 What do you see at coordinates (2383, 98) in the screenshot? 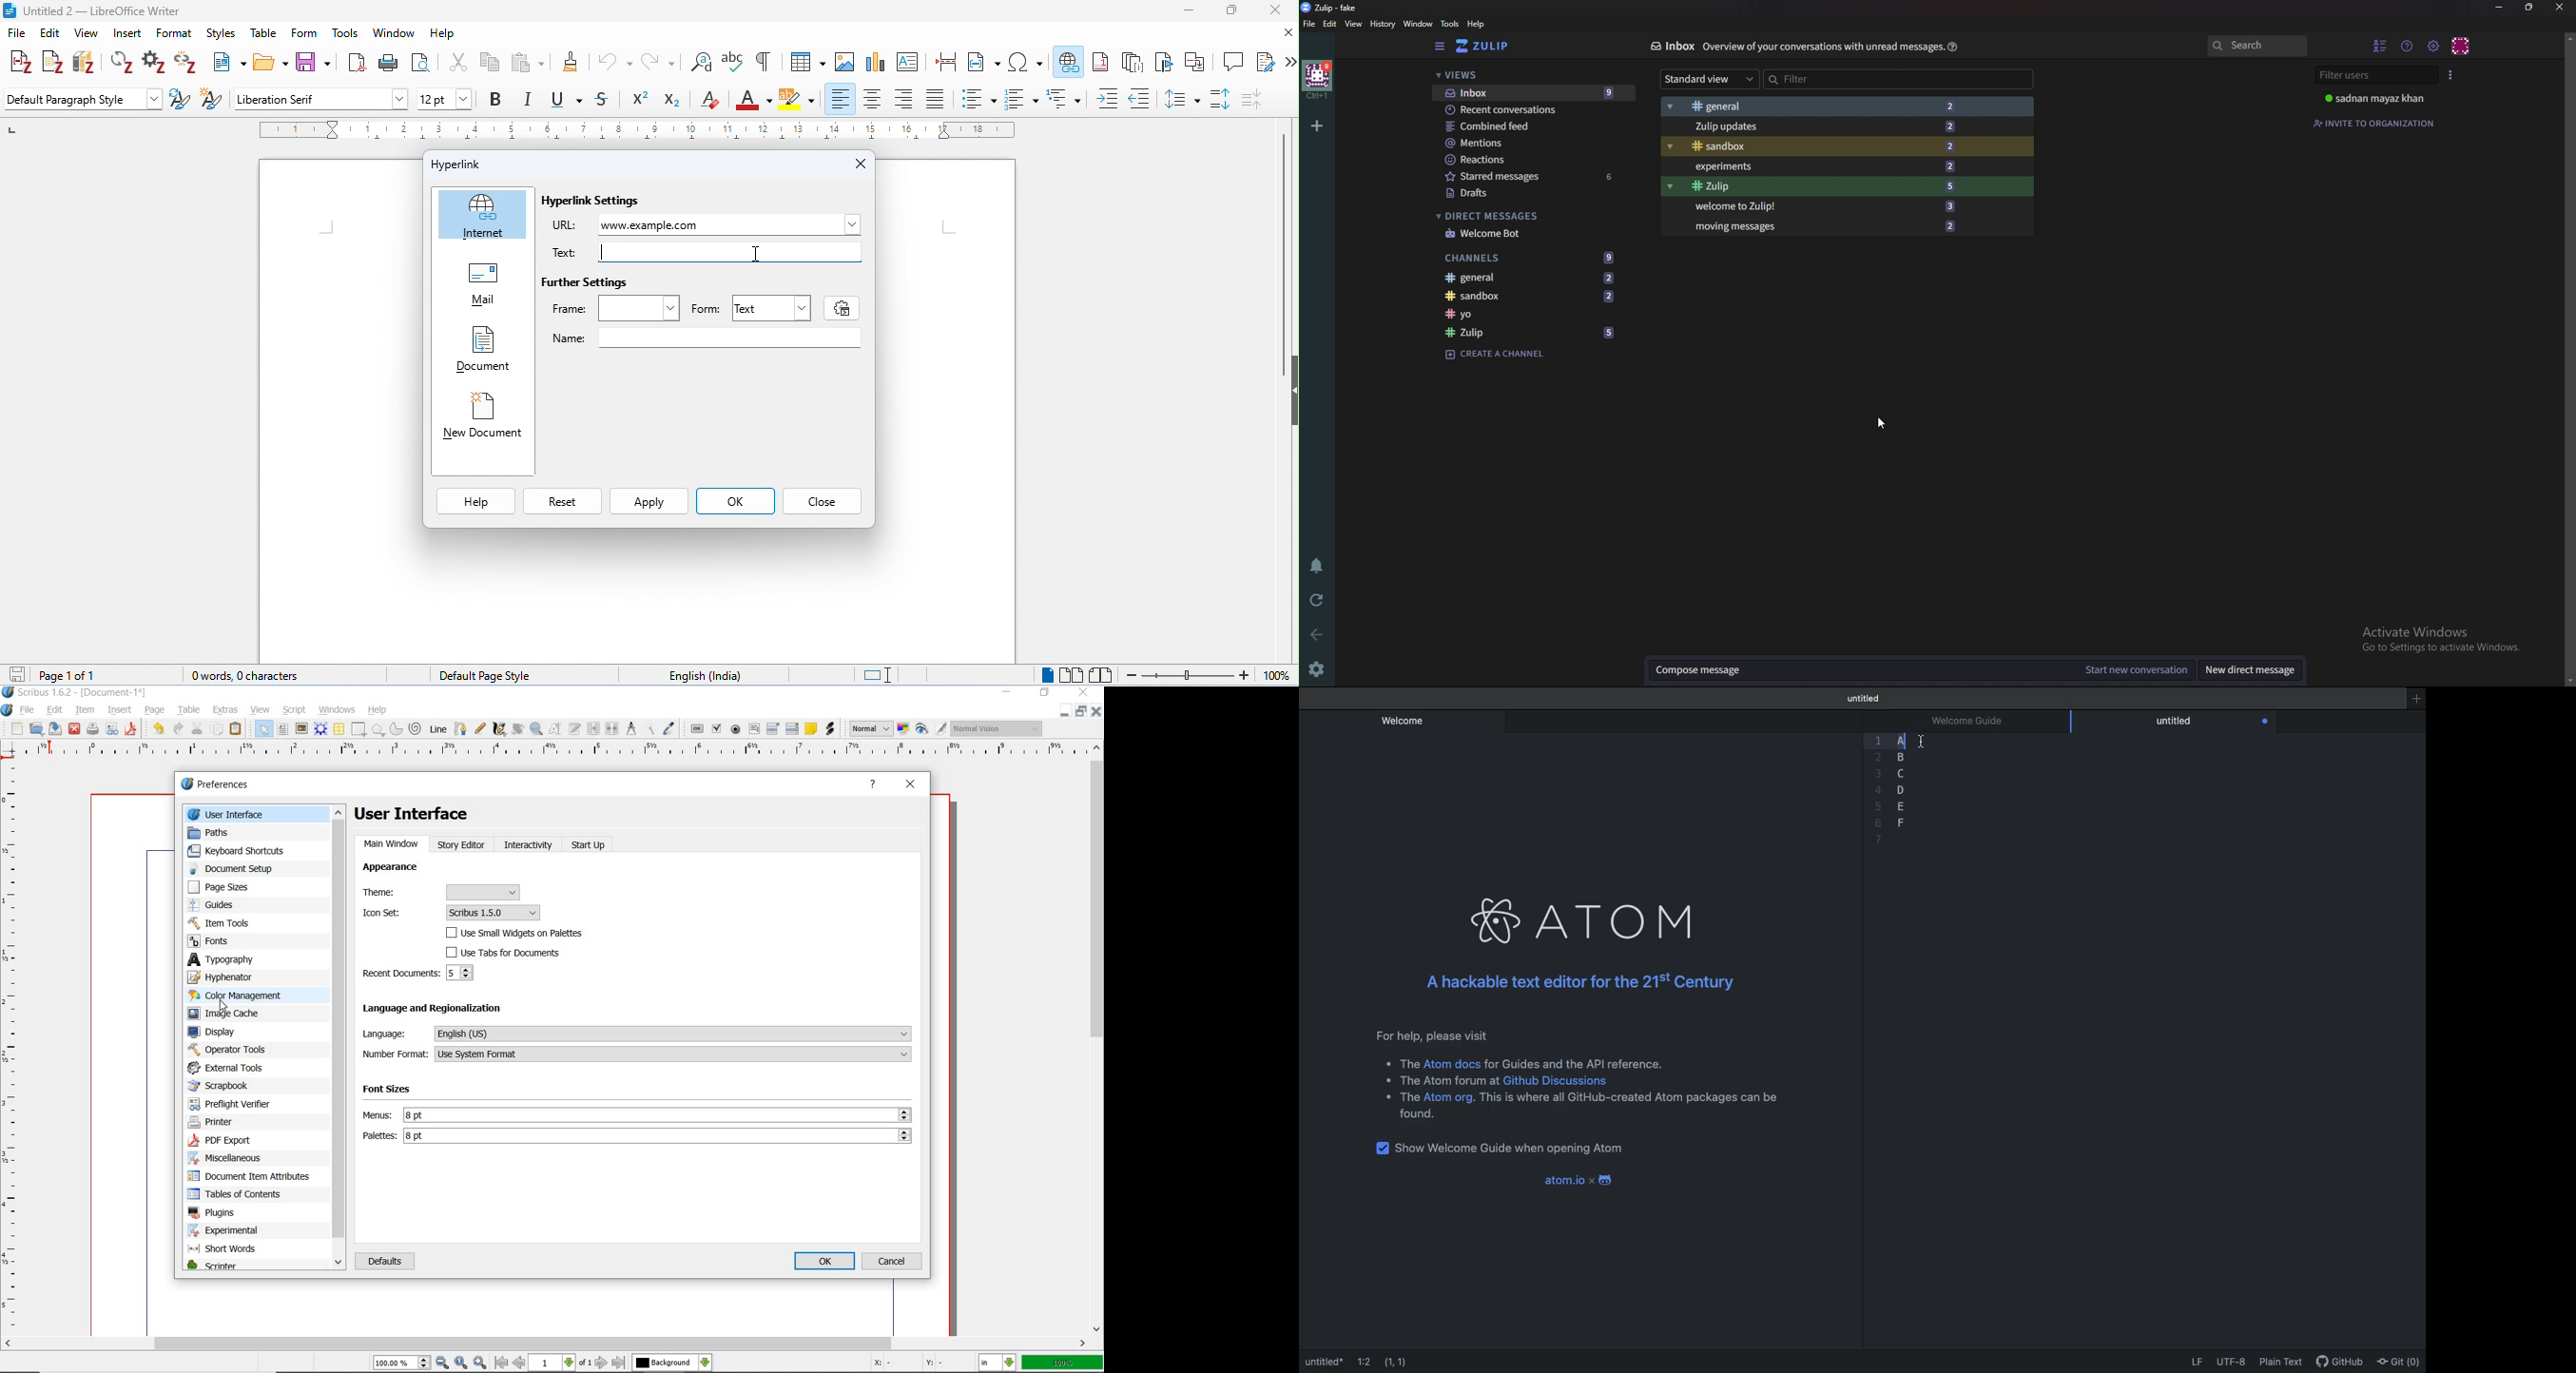
I see `Profile` at bounding box center [2383, 98].